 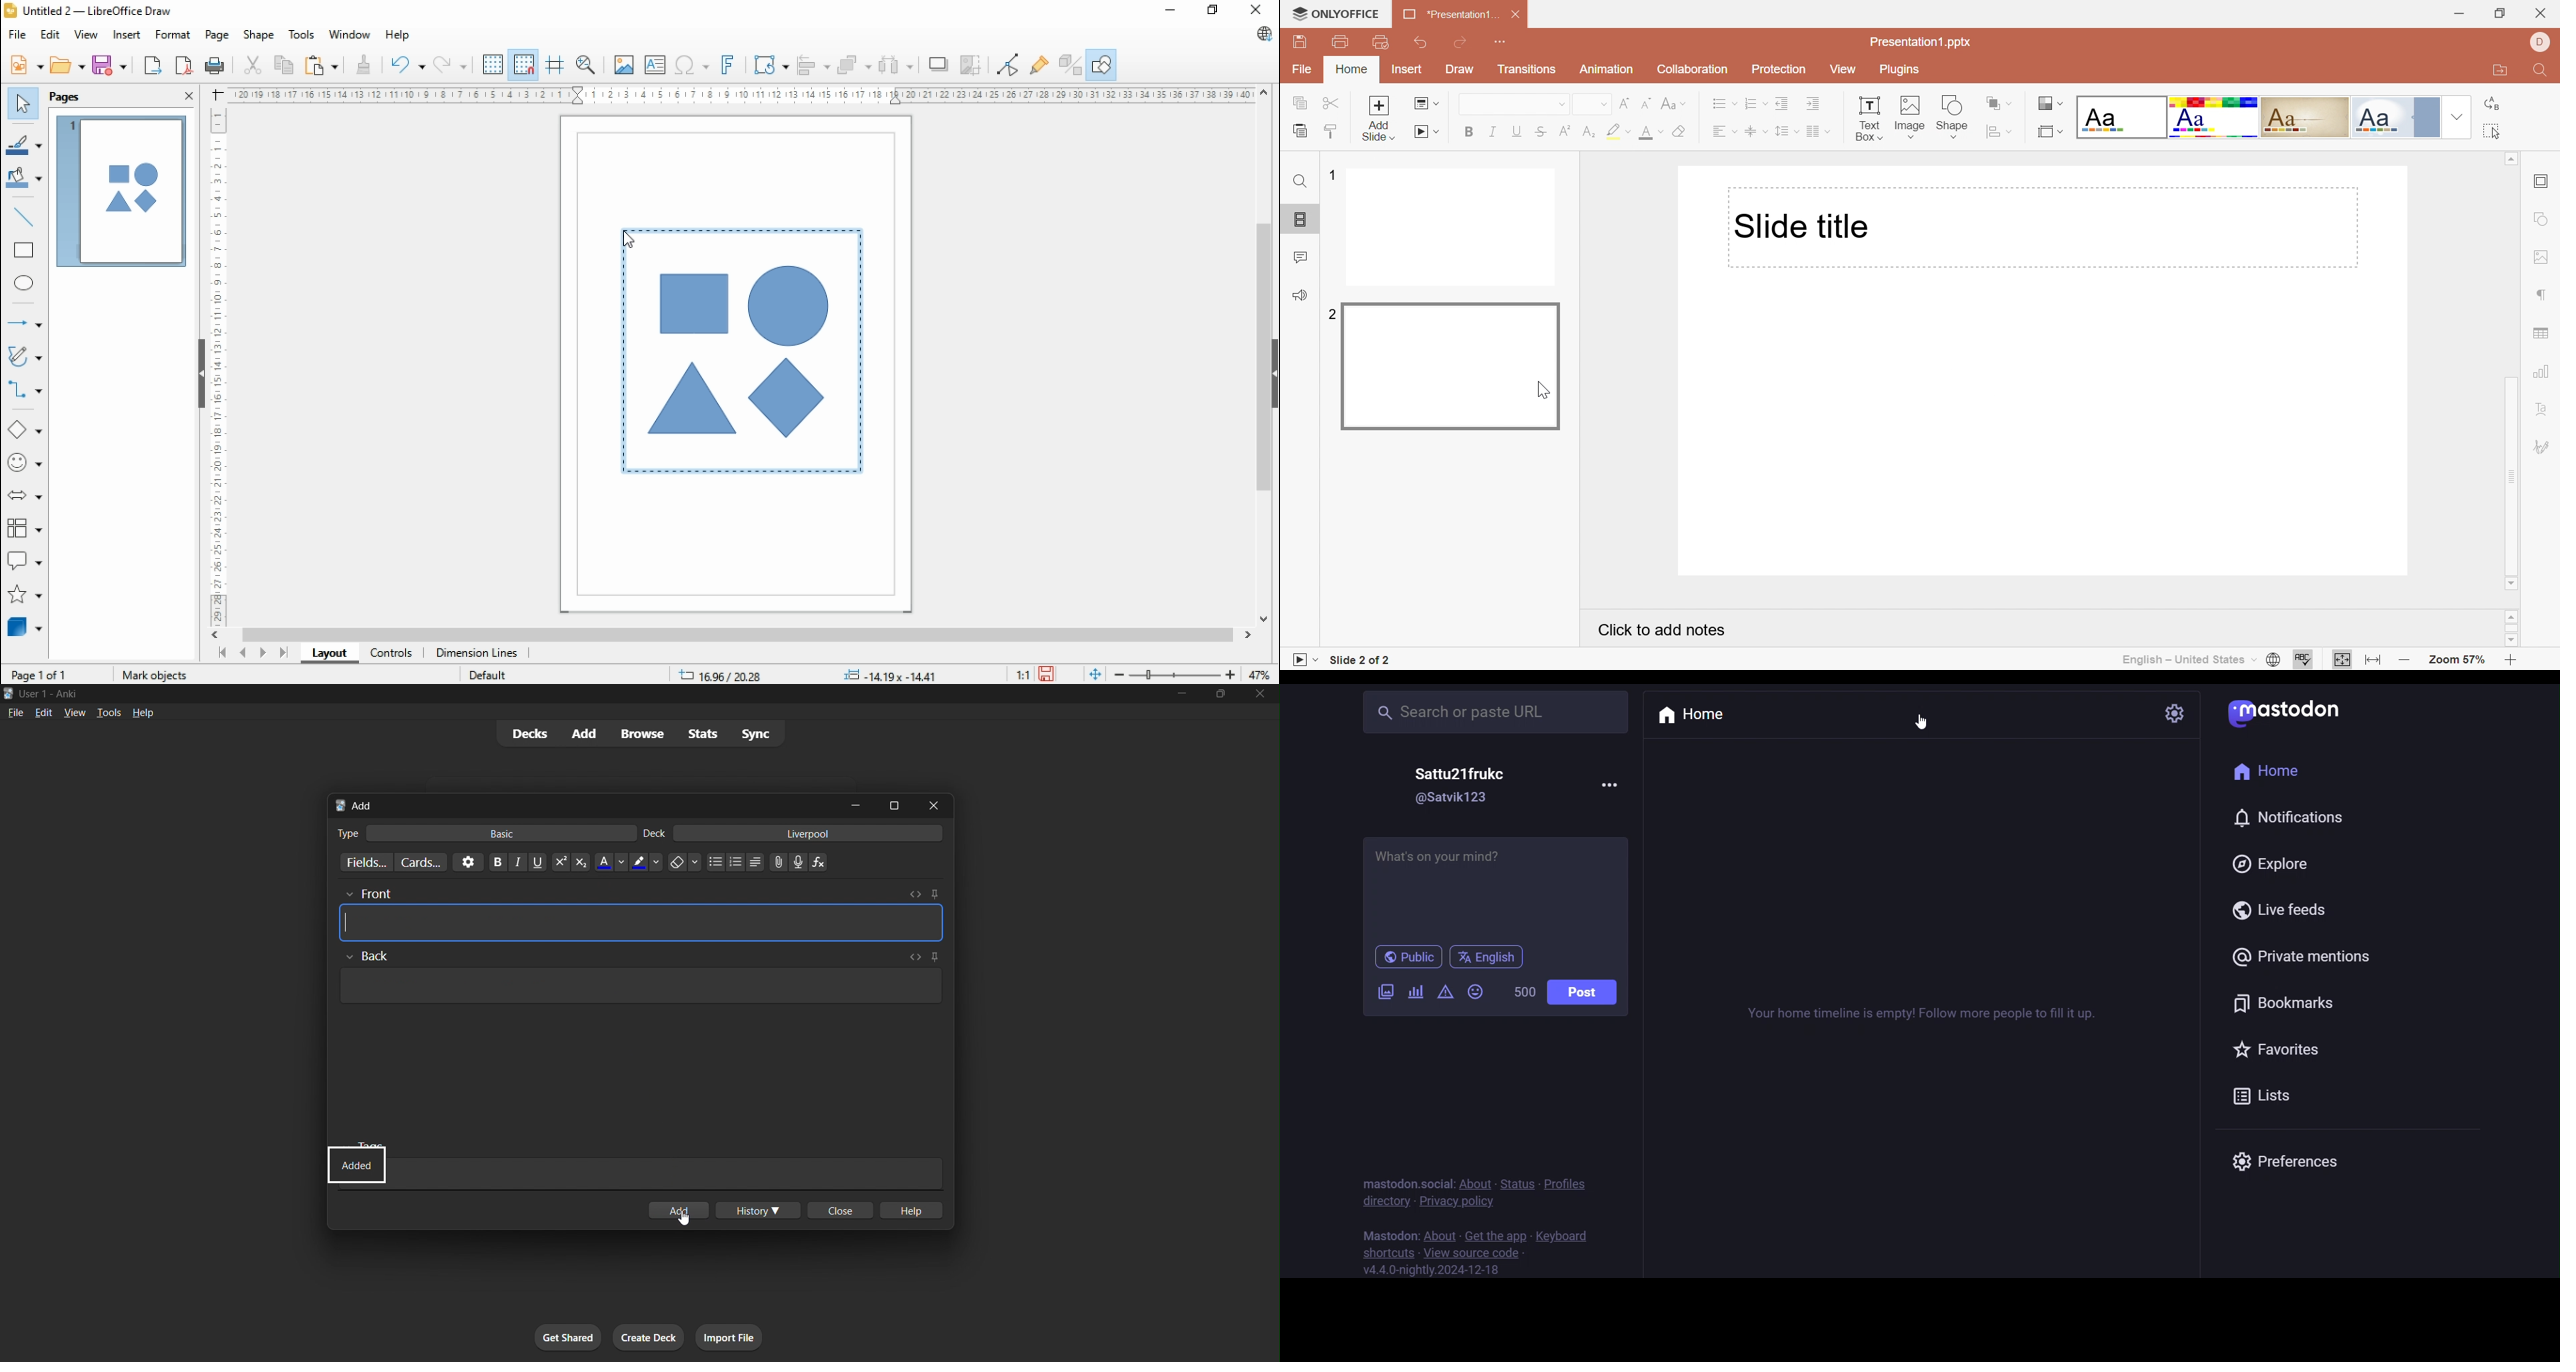 What do you see at coordinates (637, 733) in the screenshot?
I see `browse` at bounding box center [637, 733].